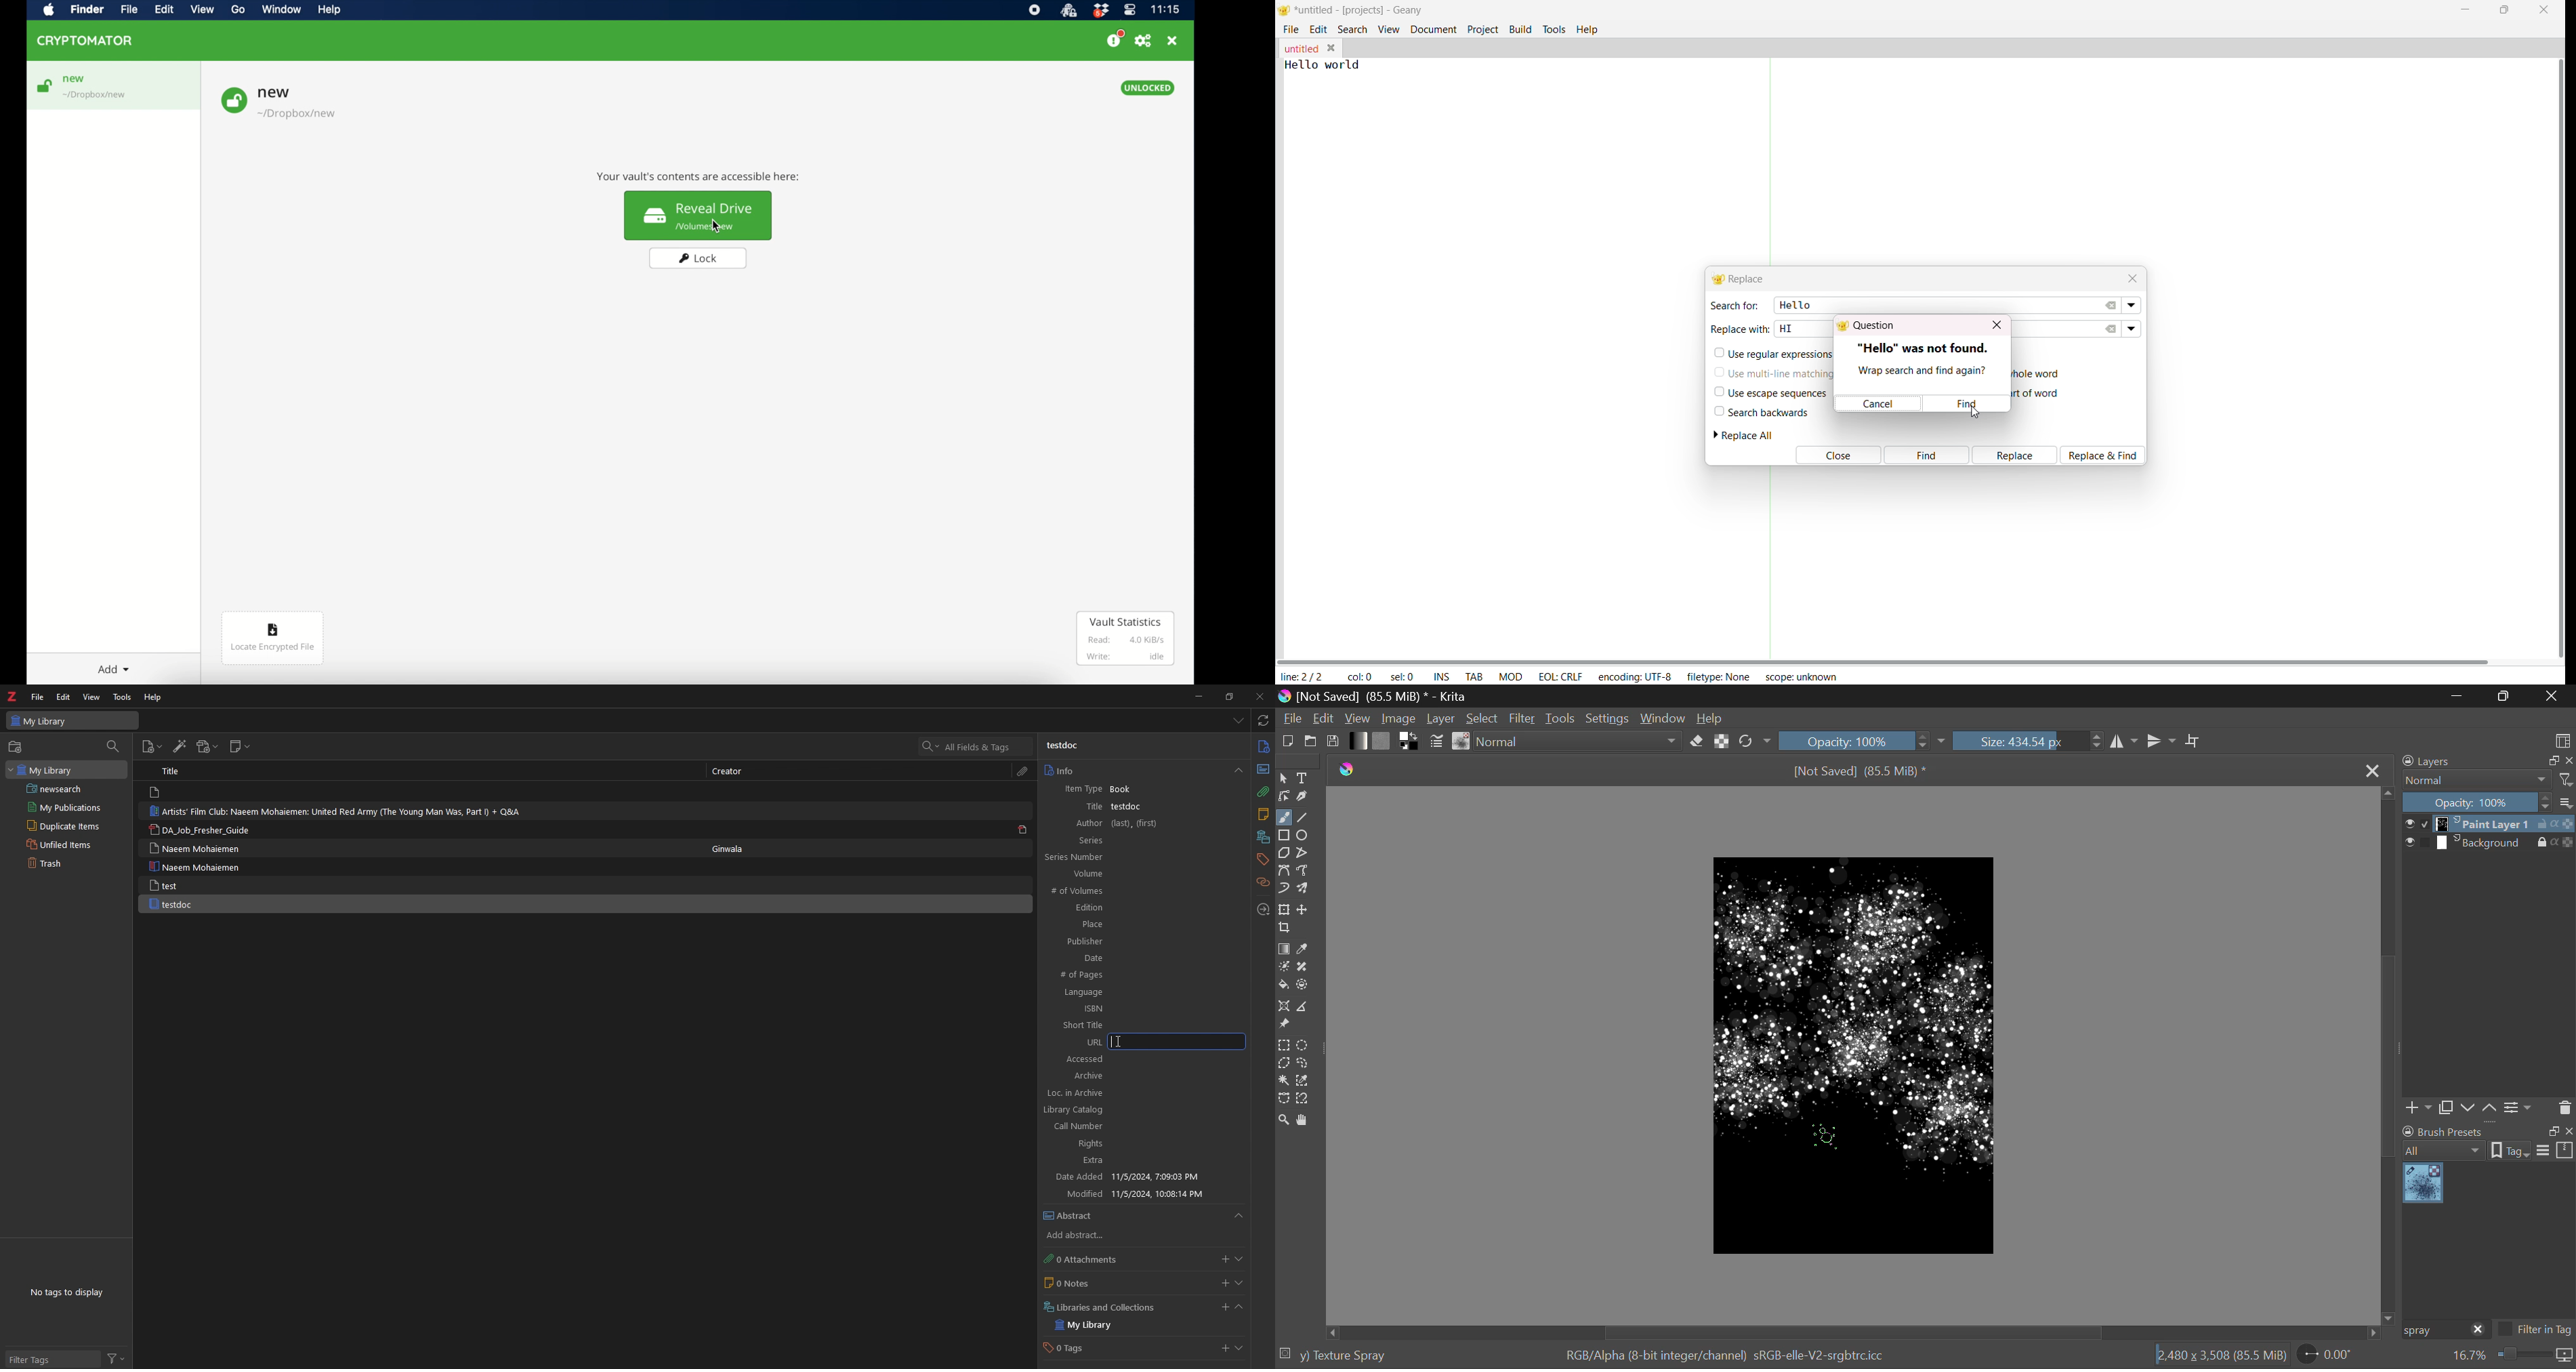 The image size is (2576, 1372). I want to click on Author (last),(first), so click(1115, 823).